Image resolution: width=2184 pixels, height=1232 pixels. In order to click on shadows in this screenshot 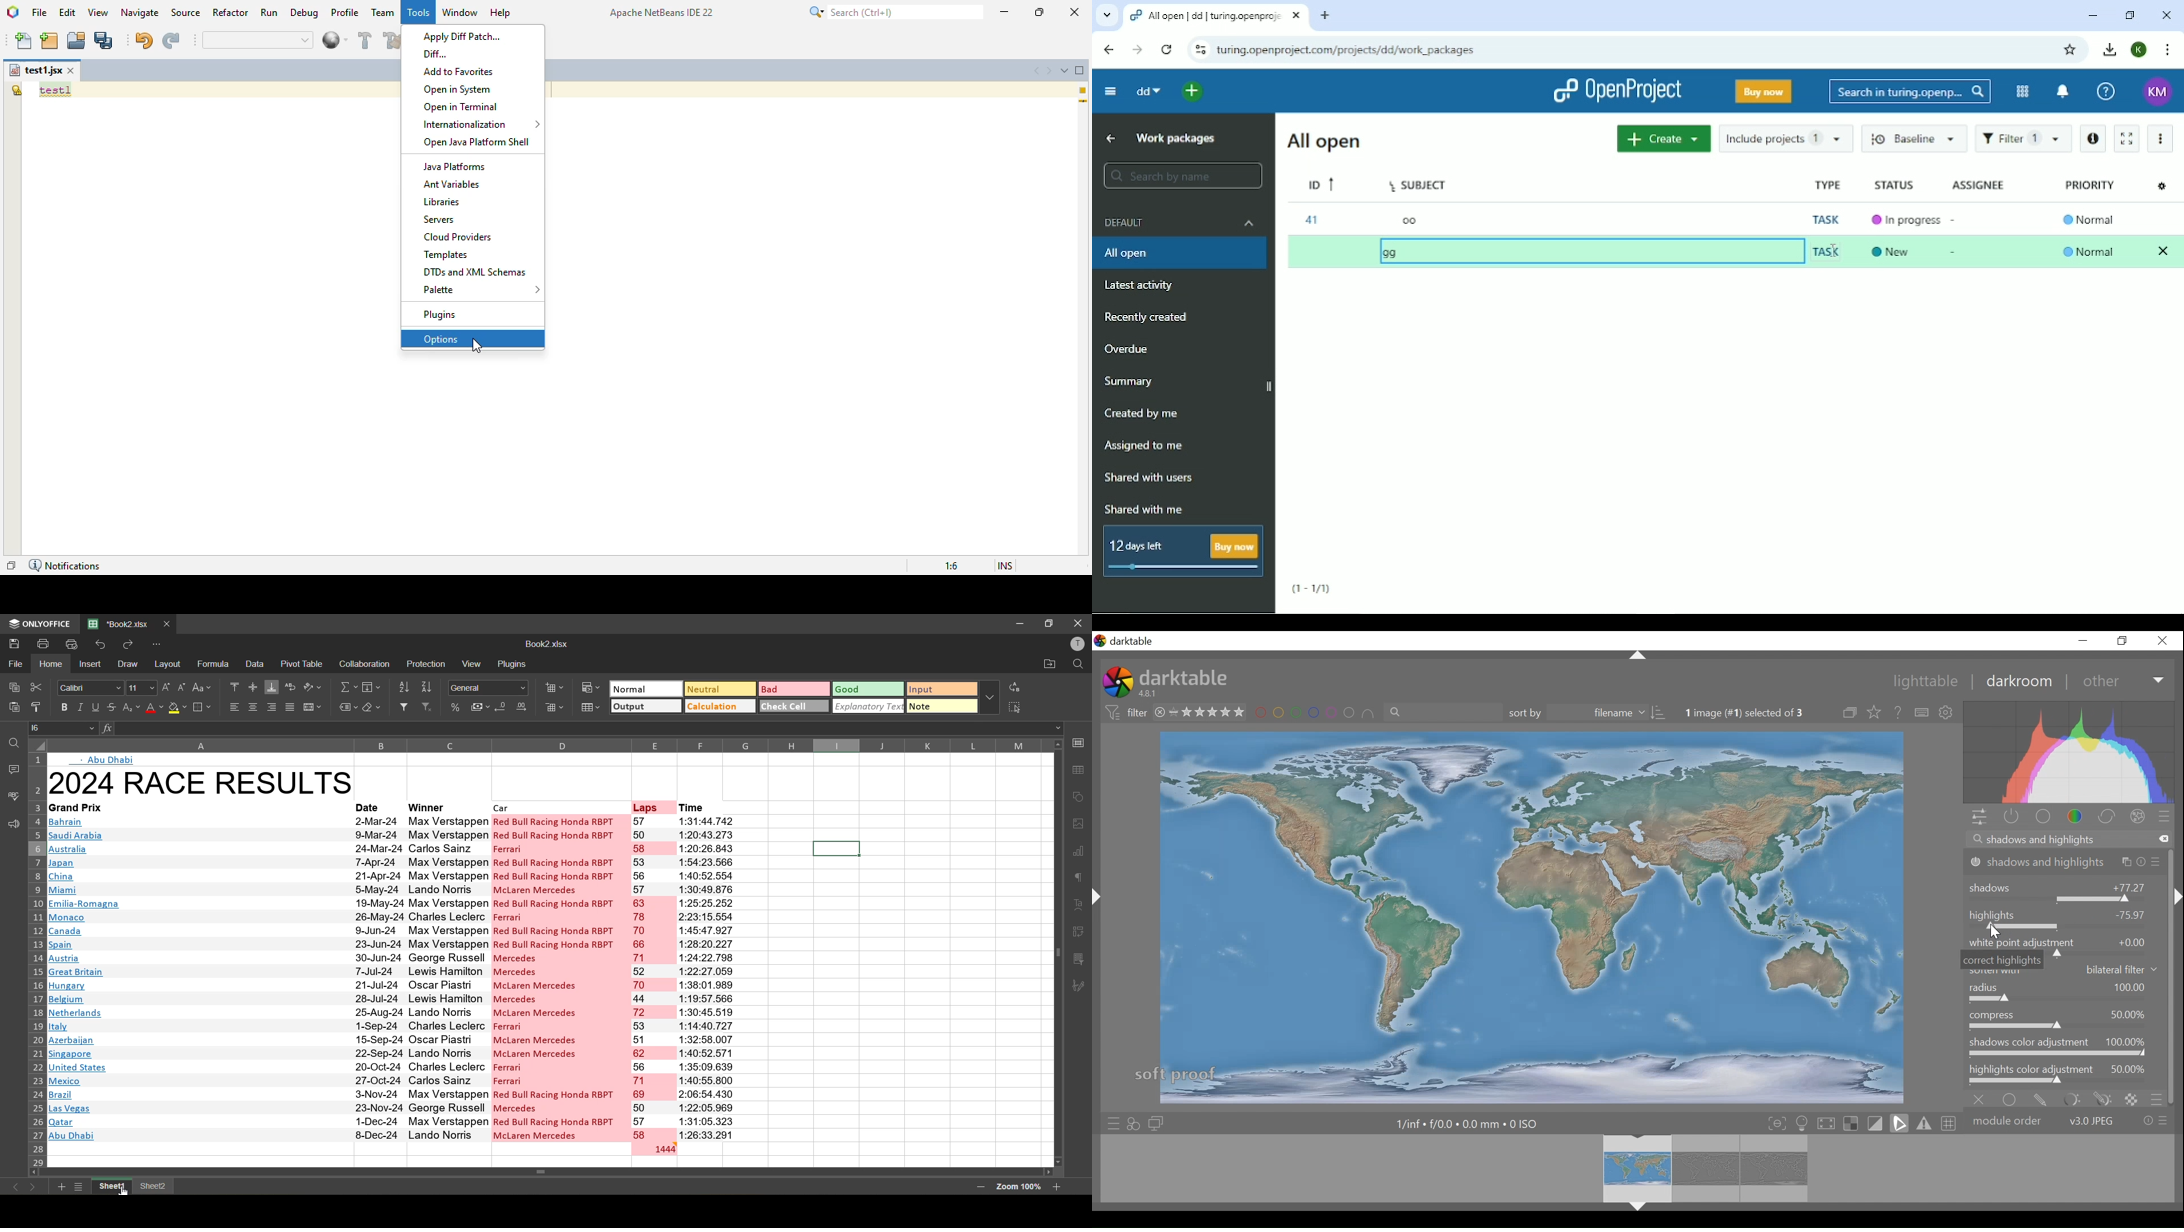, I will do `click(2065, 889)`.